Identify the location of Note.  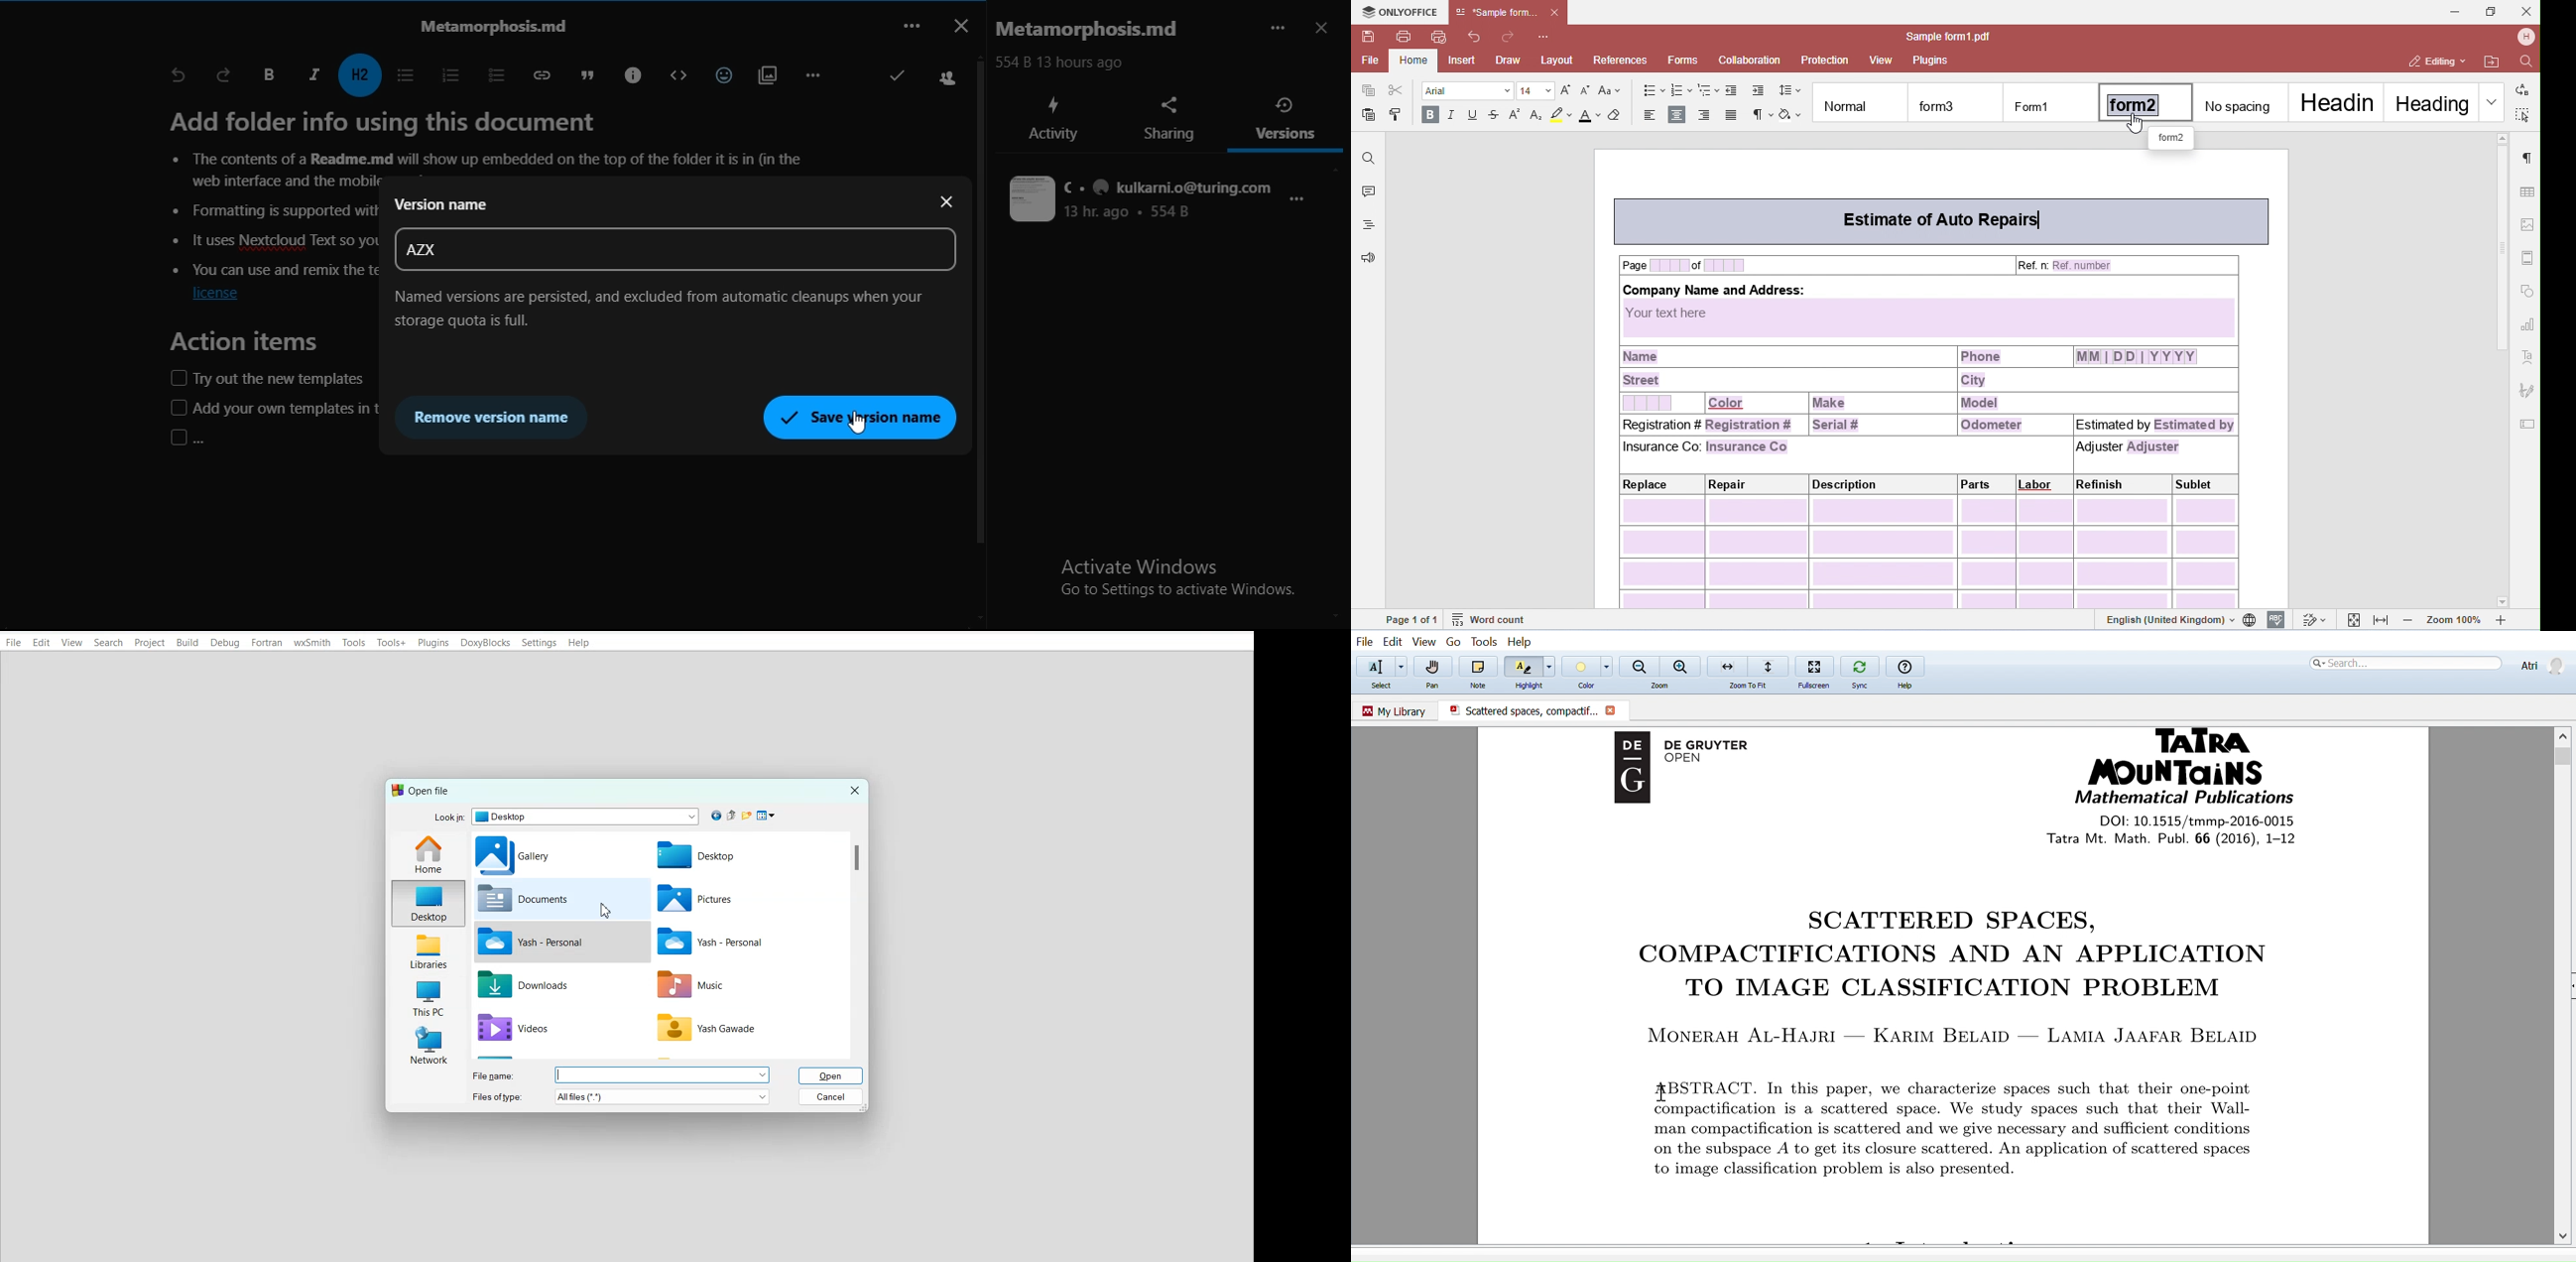
(1479, 666).